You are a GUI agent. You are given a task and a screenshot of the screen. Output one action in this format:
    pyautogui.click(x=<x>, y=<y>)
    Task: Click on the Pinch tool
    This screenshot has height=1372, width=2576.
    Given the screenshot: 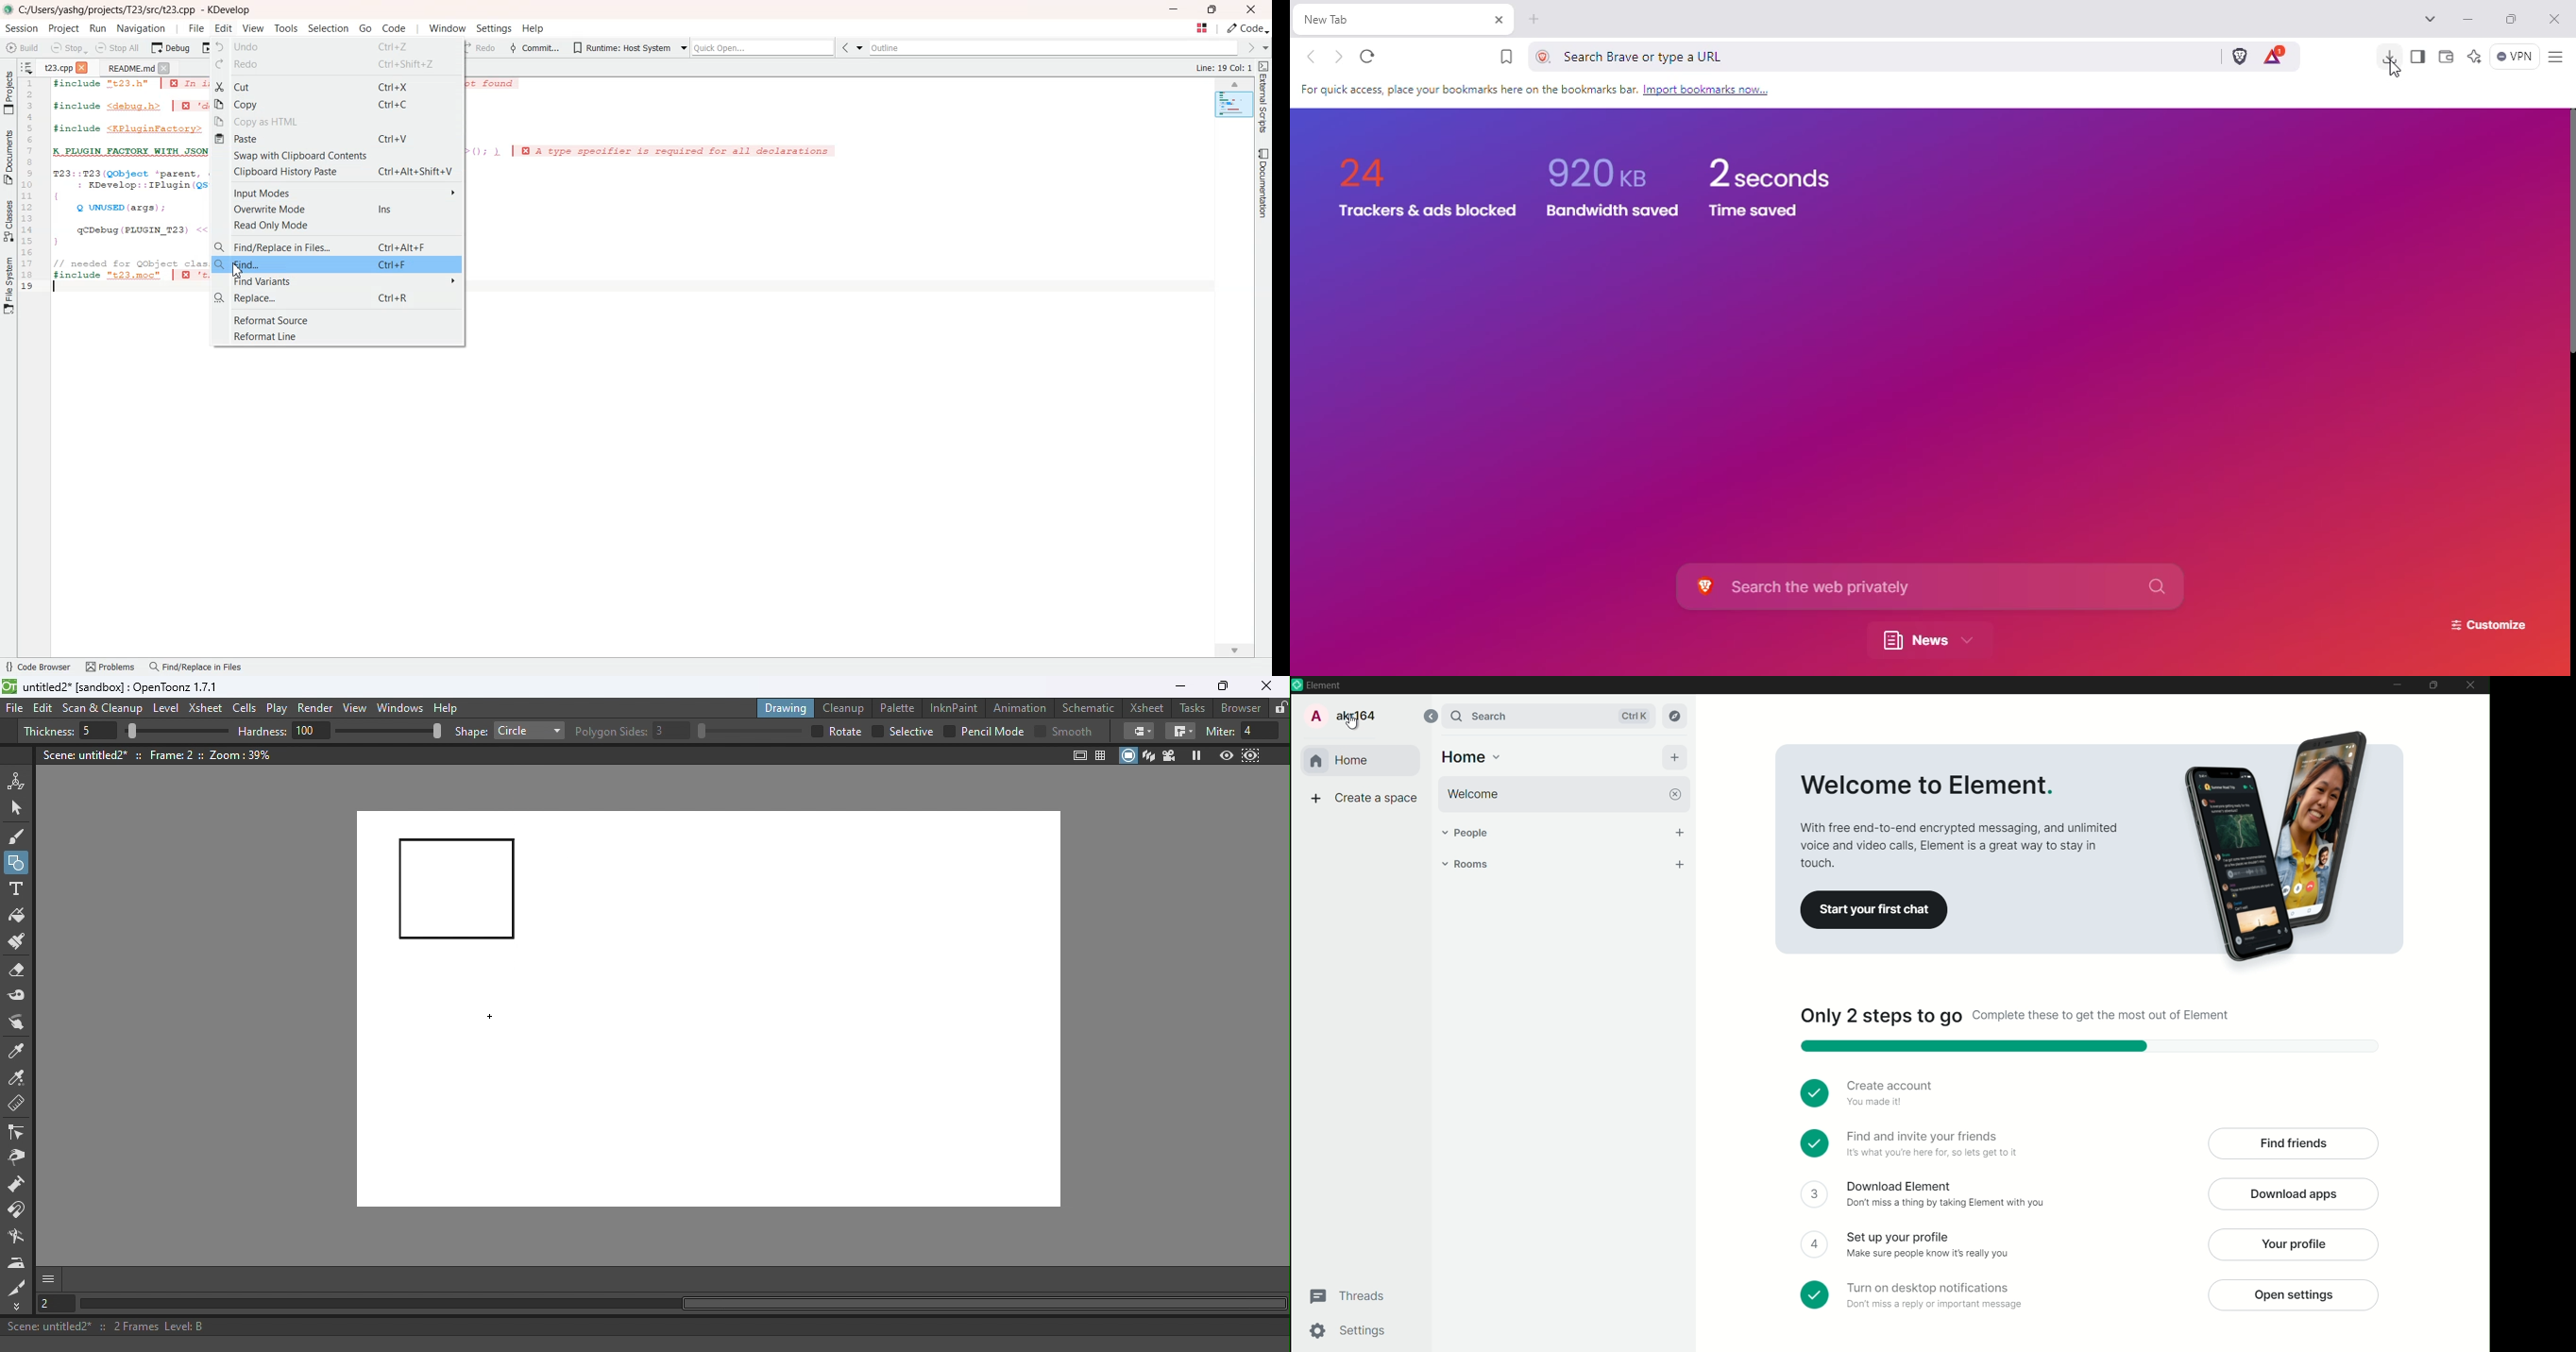 What is the action you would take?
    pyautogui.click(x=16, y=1160)
    